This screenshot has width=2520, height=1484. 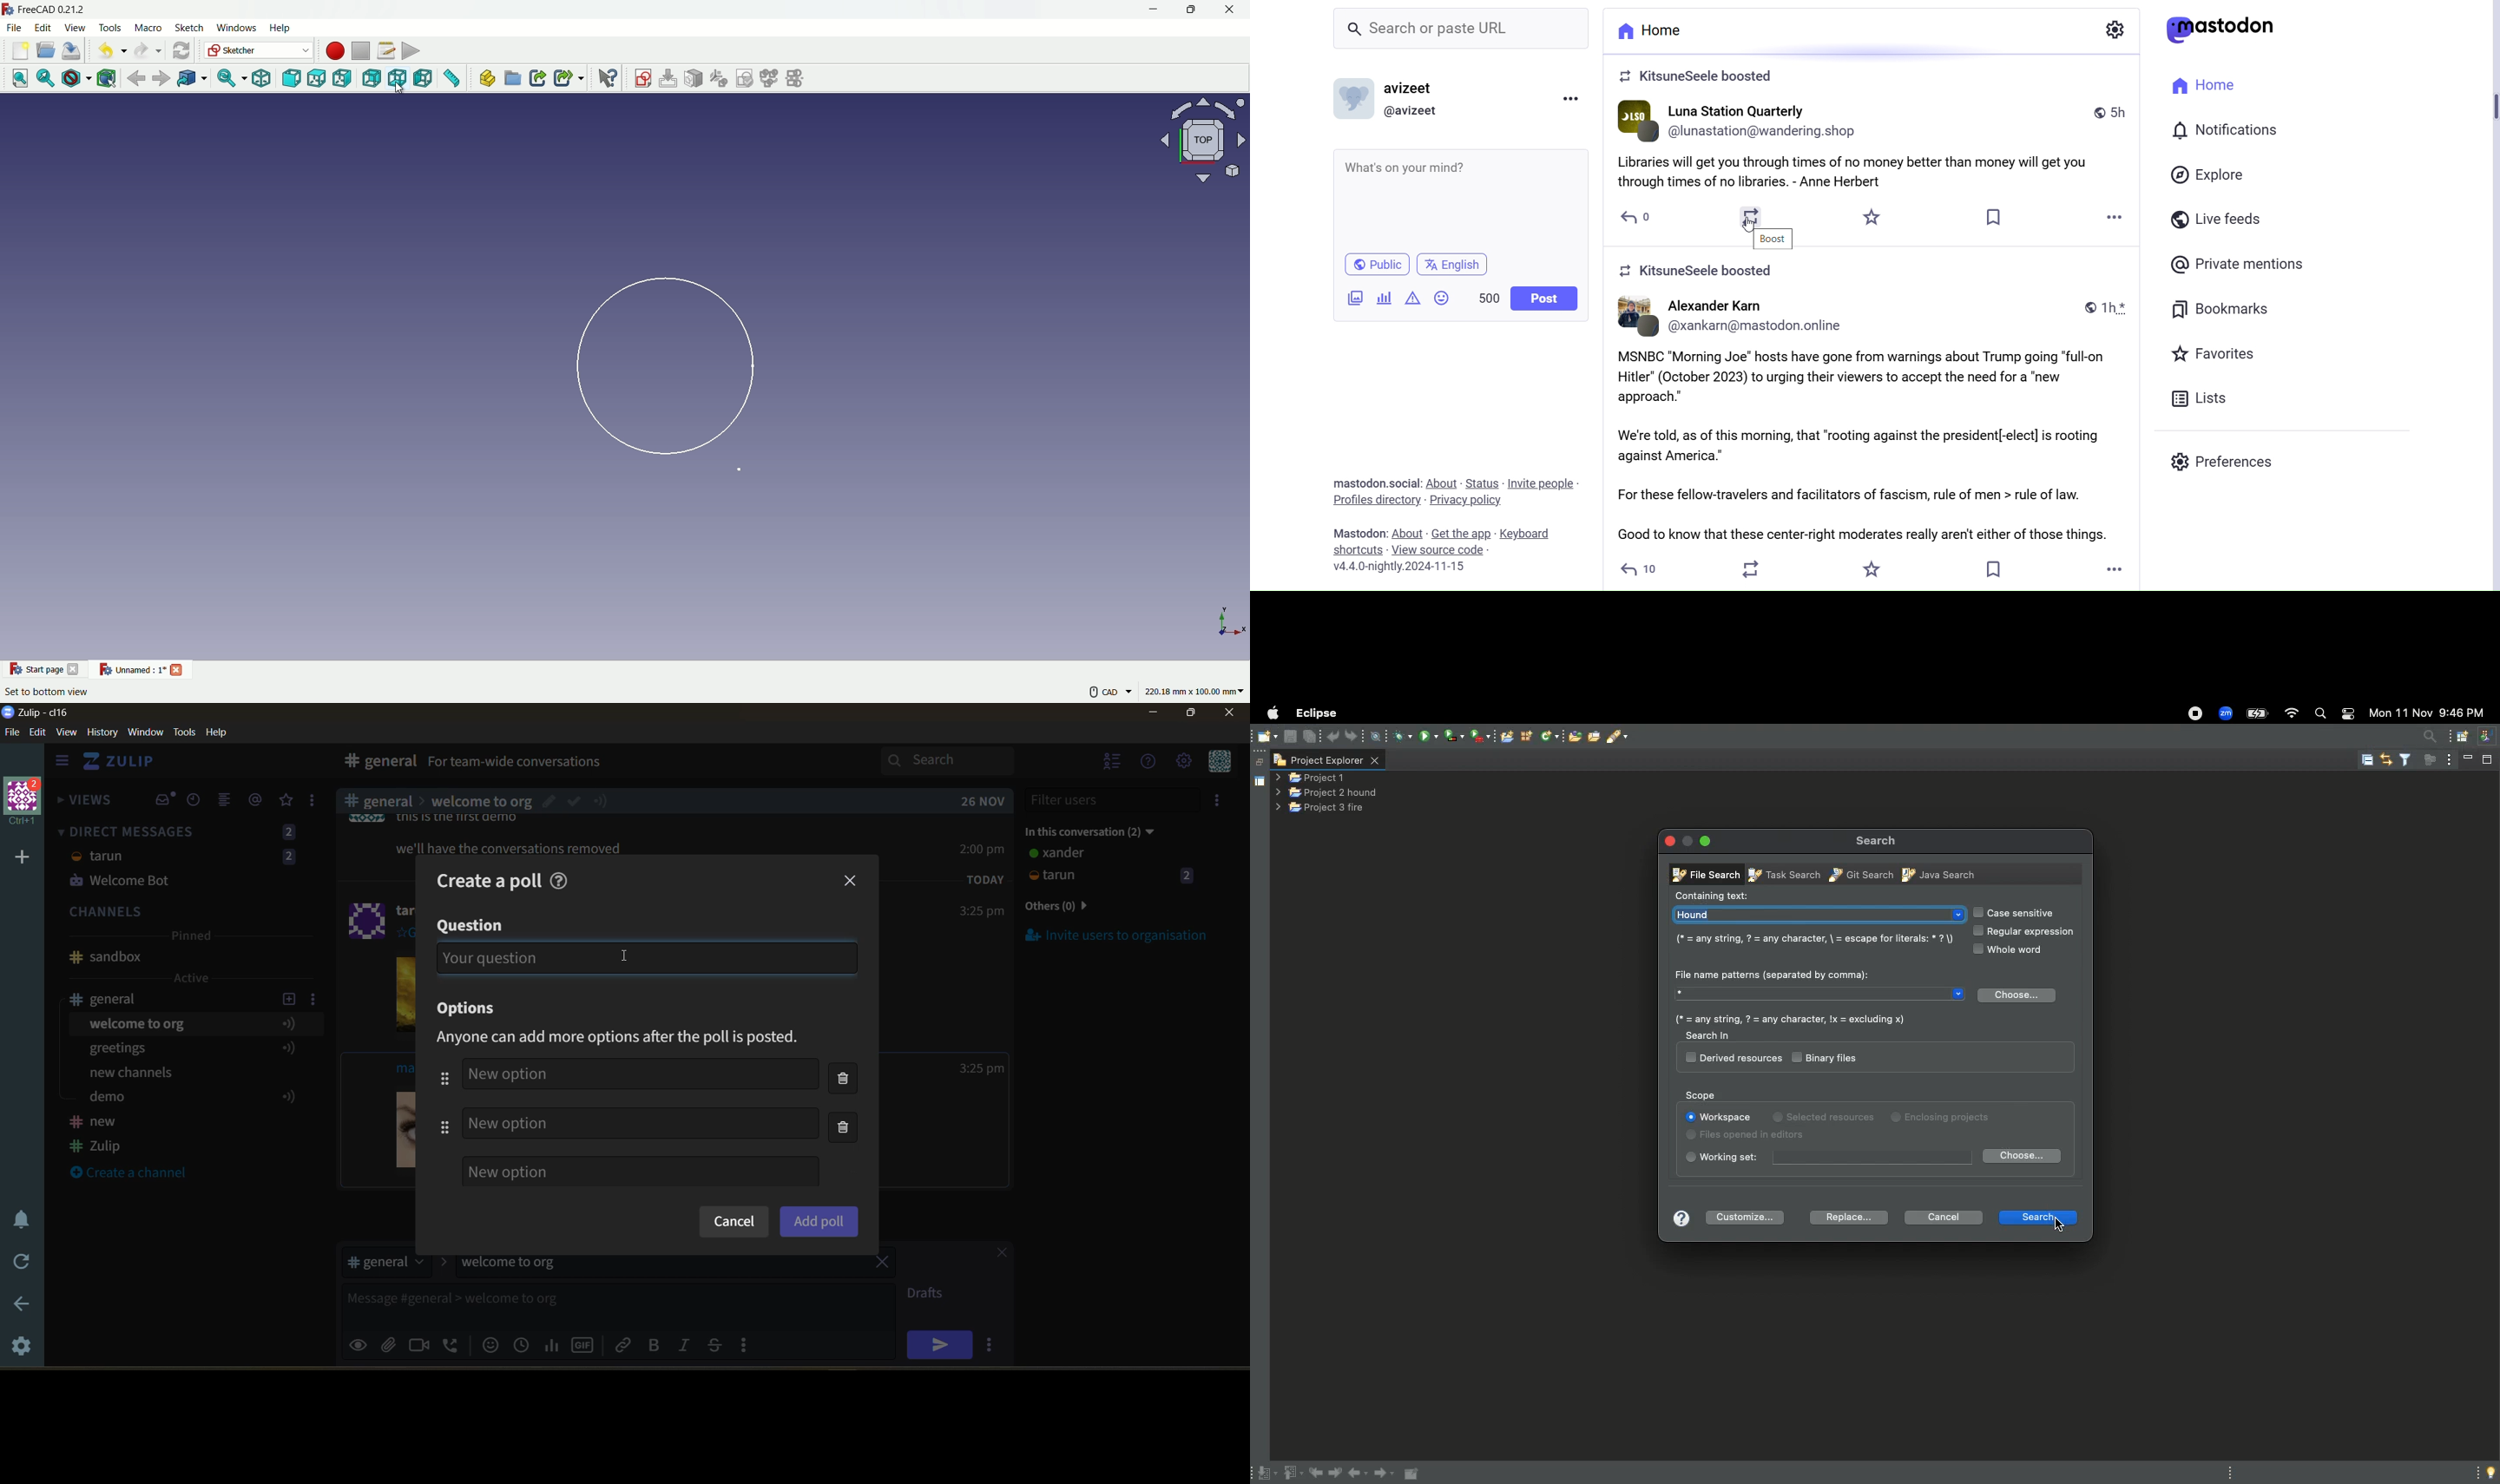 I want to click on minimise, so click(x=1688, y=840).